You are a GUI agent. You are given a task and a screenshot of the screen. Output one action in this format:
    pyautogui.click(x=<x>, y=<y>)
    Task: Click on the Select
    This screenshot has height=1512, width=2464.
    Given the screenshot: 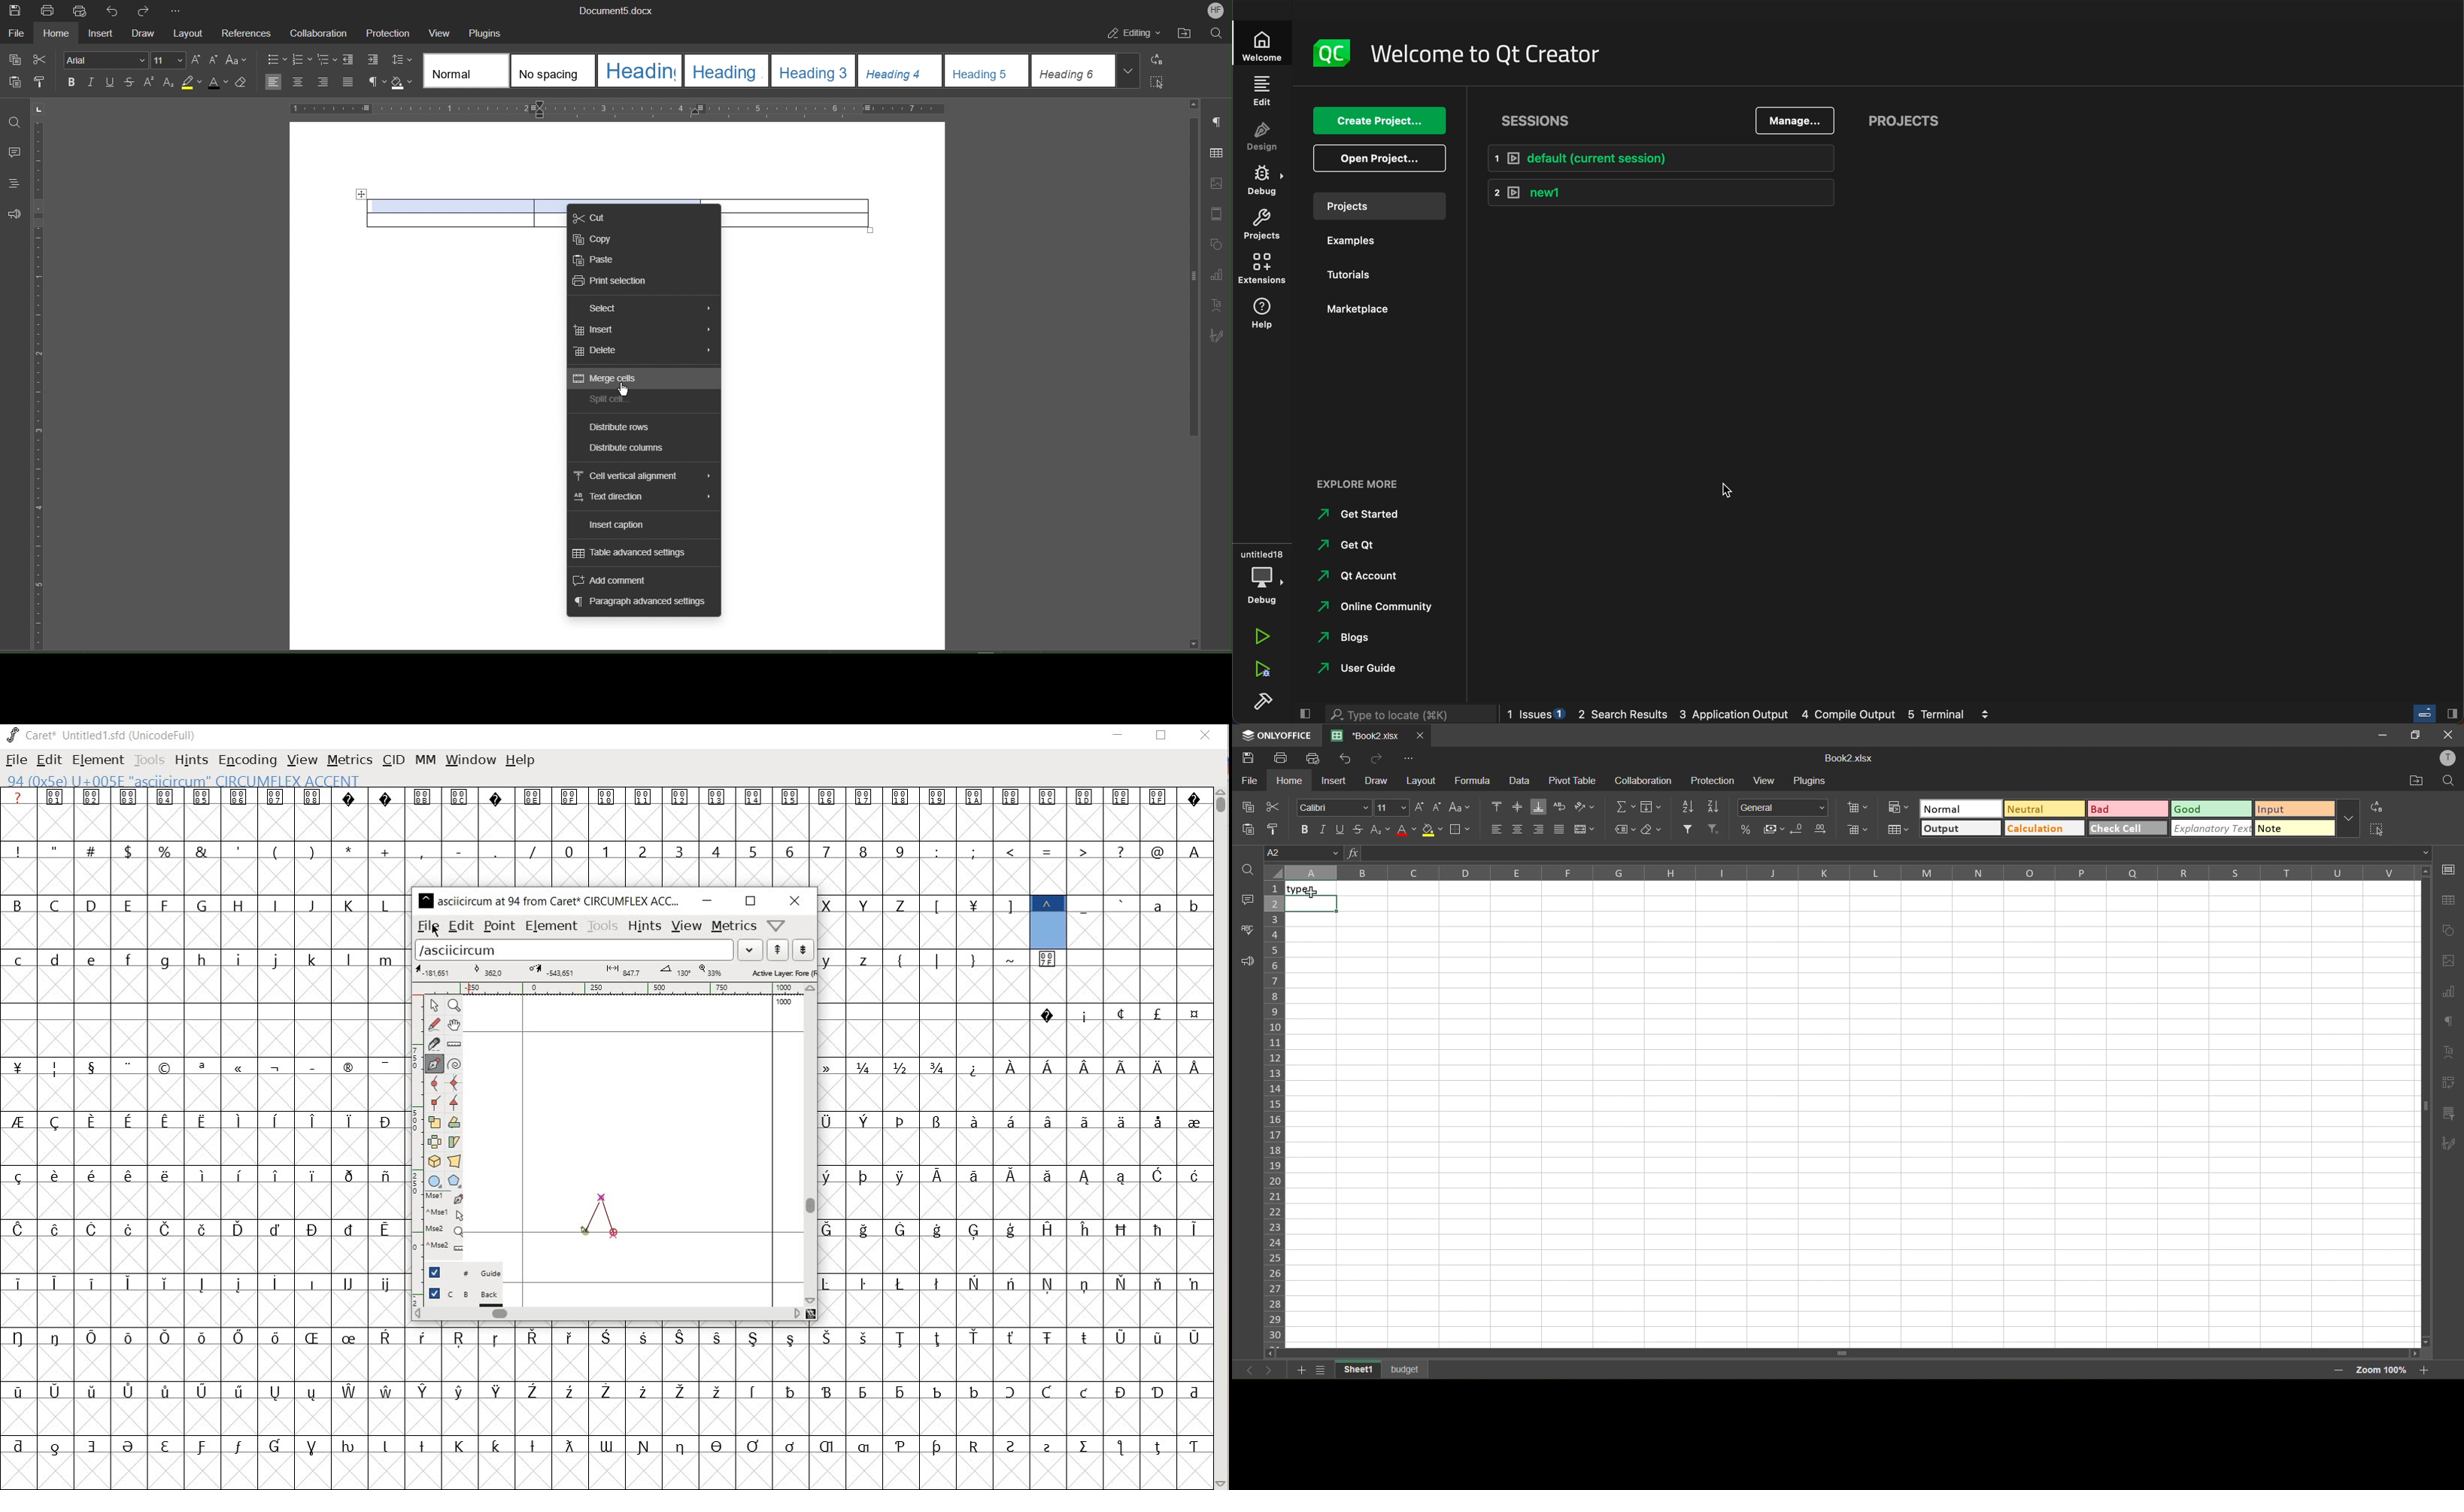 What is the action you would take?
    pyautogui.click(x=606, y=308)
    